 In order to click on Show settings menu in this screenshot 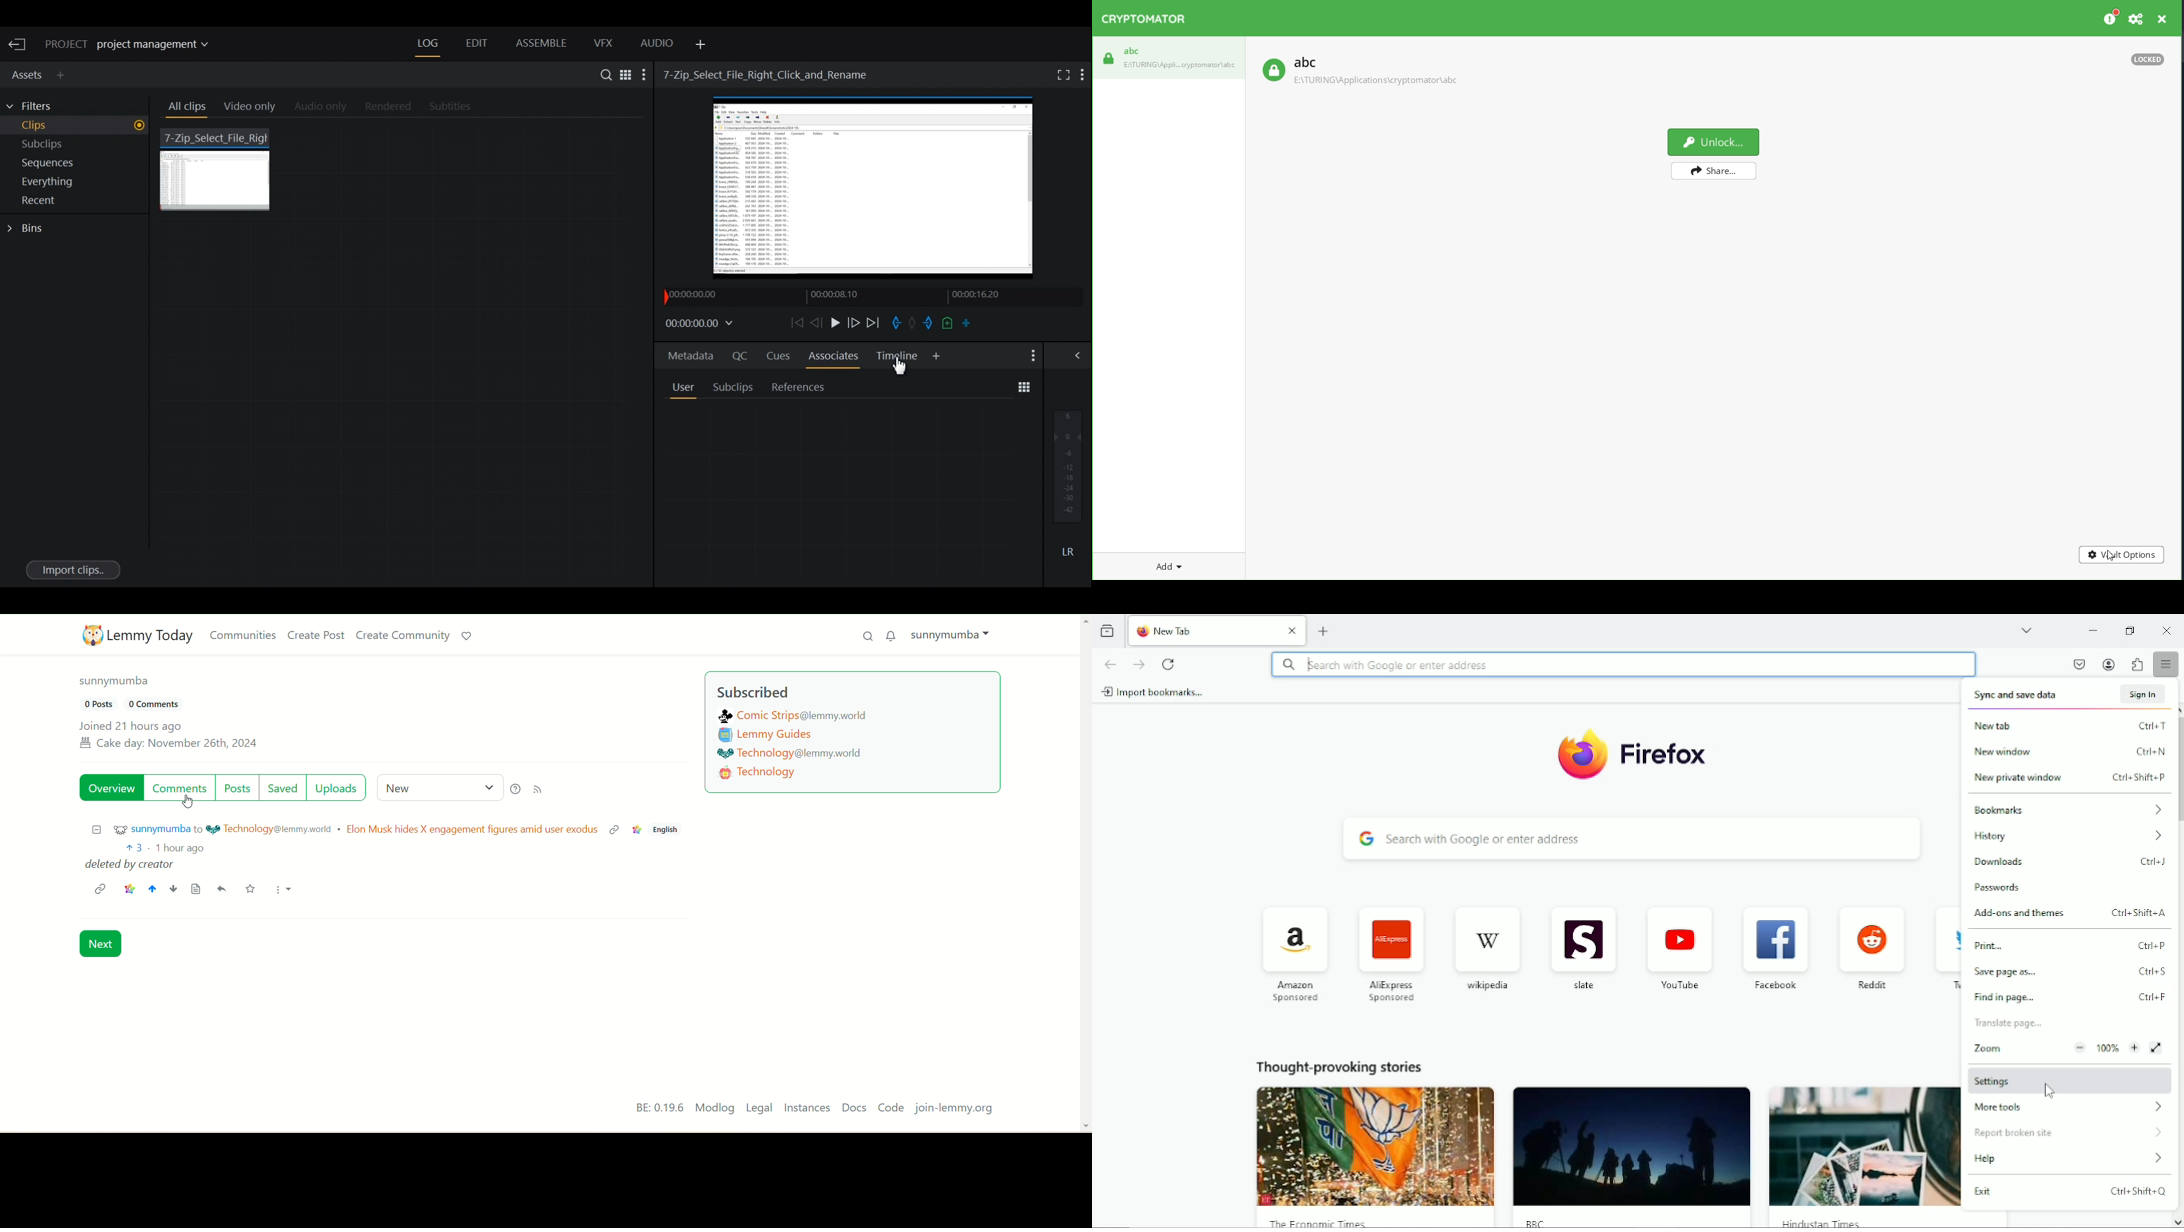, I will do `click(645, 74)`.